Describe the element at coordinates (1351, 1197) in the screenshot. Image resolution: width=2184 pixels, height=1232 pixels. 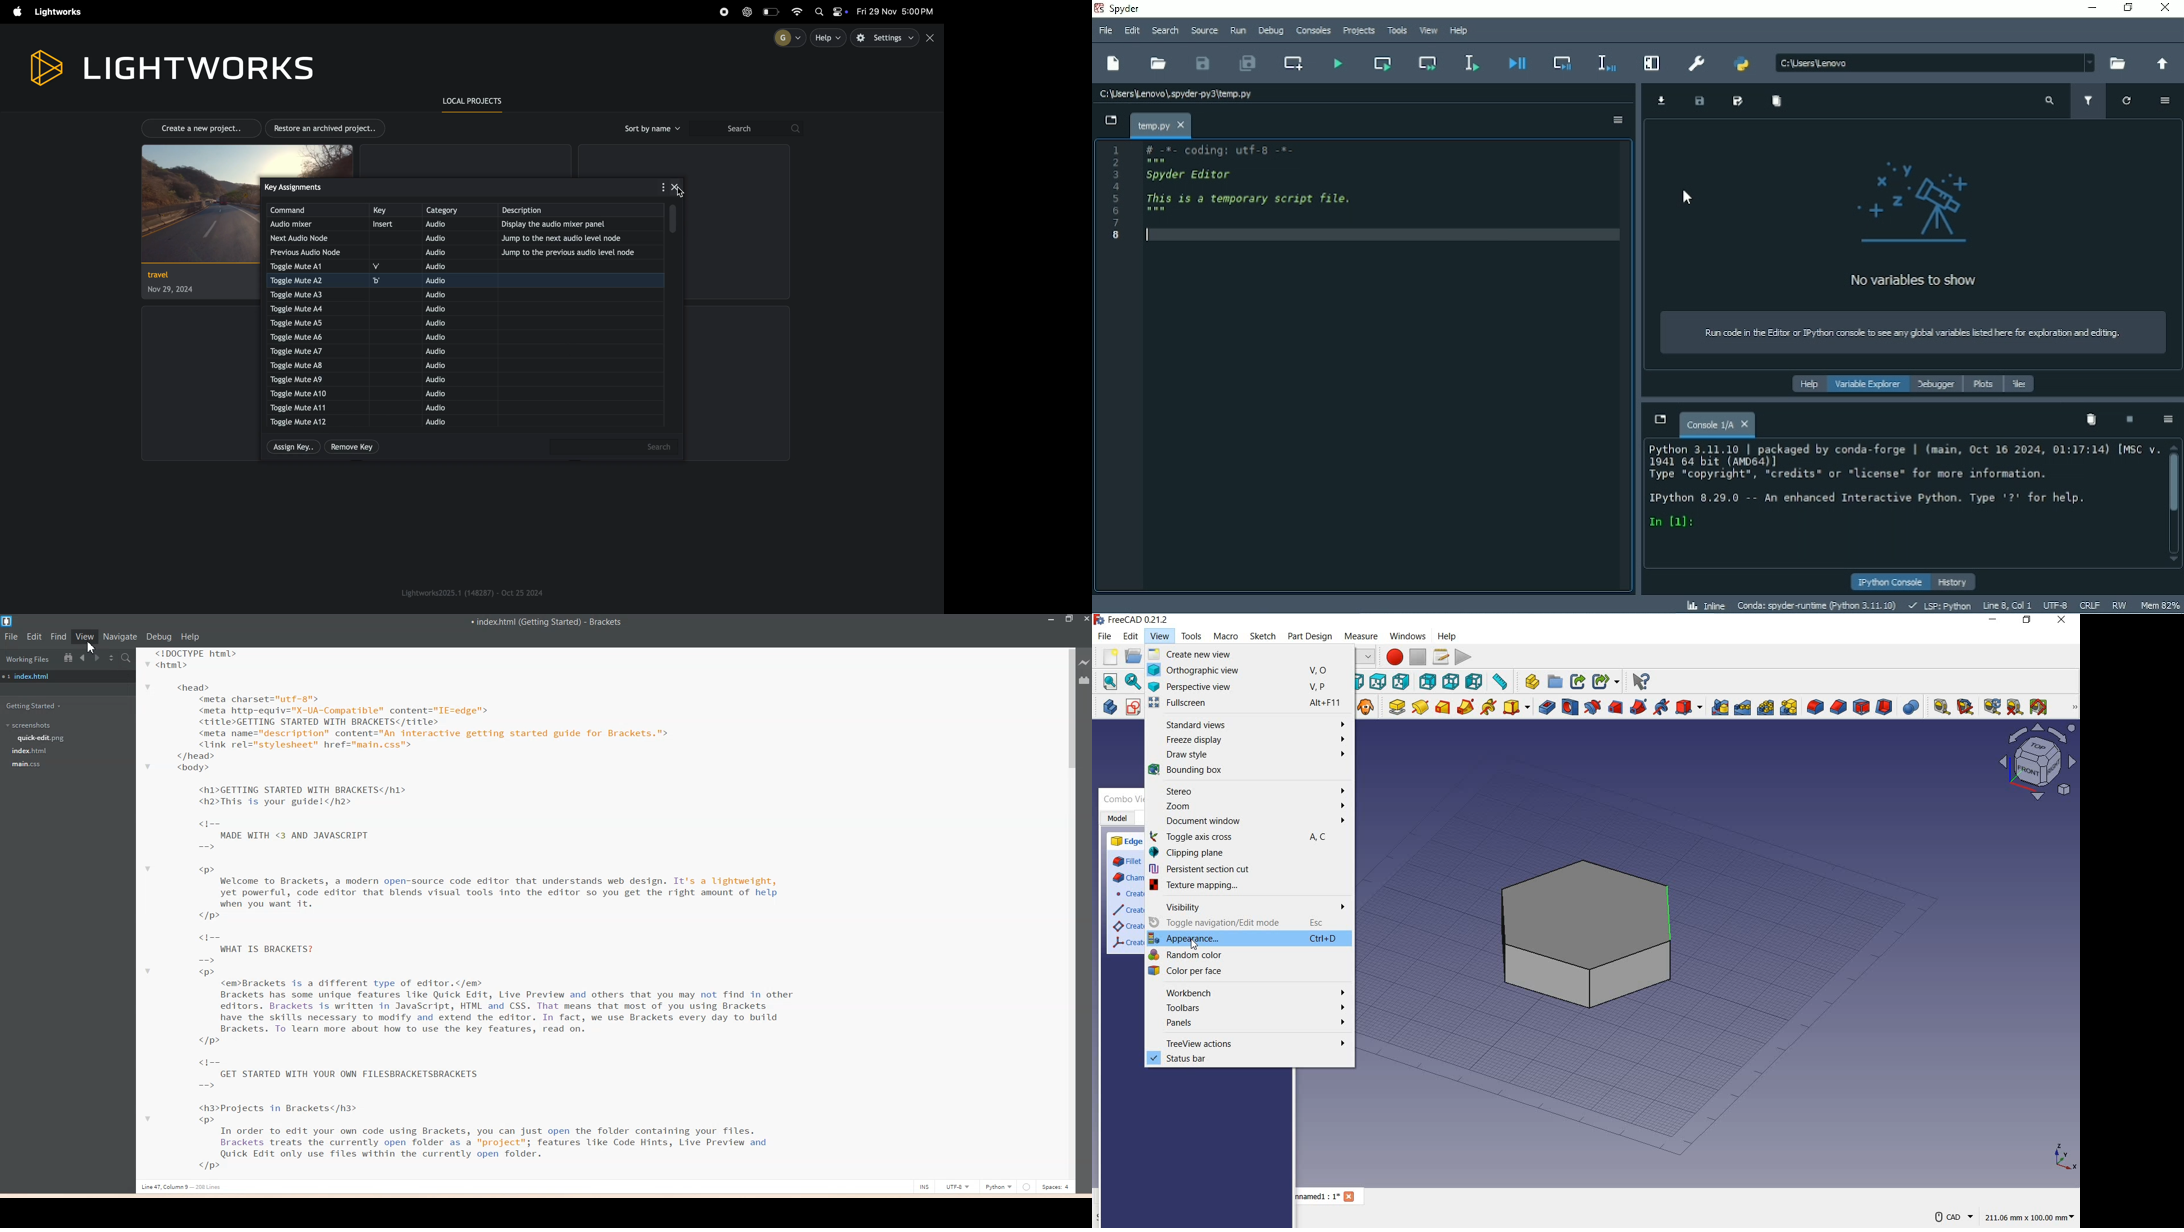
I see `Close` at that location.